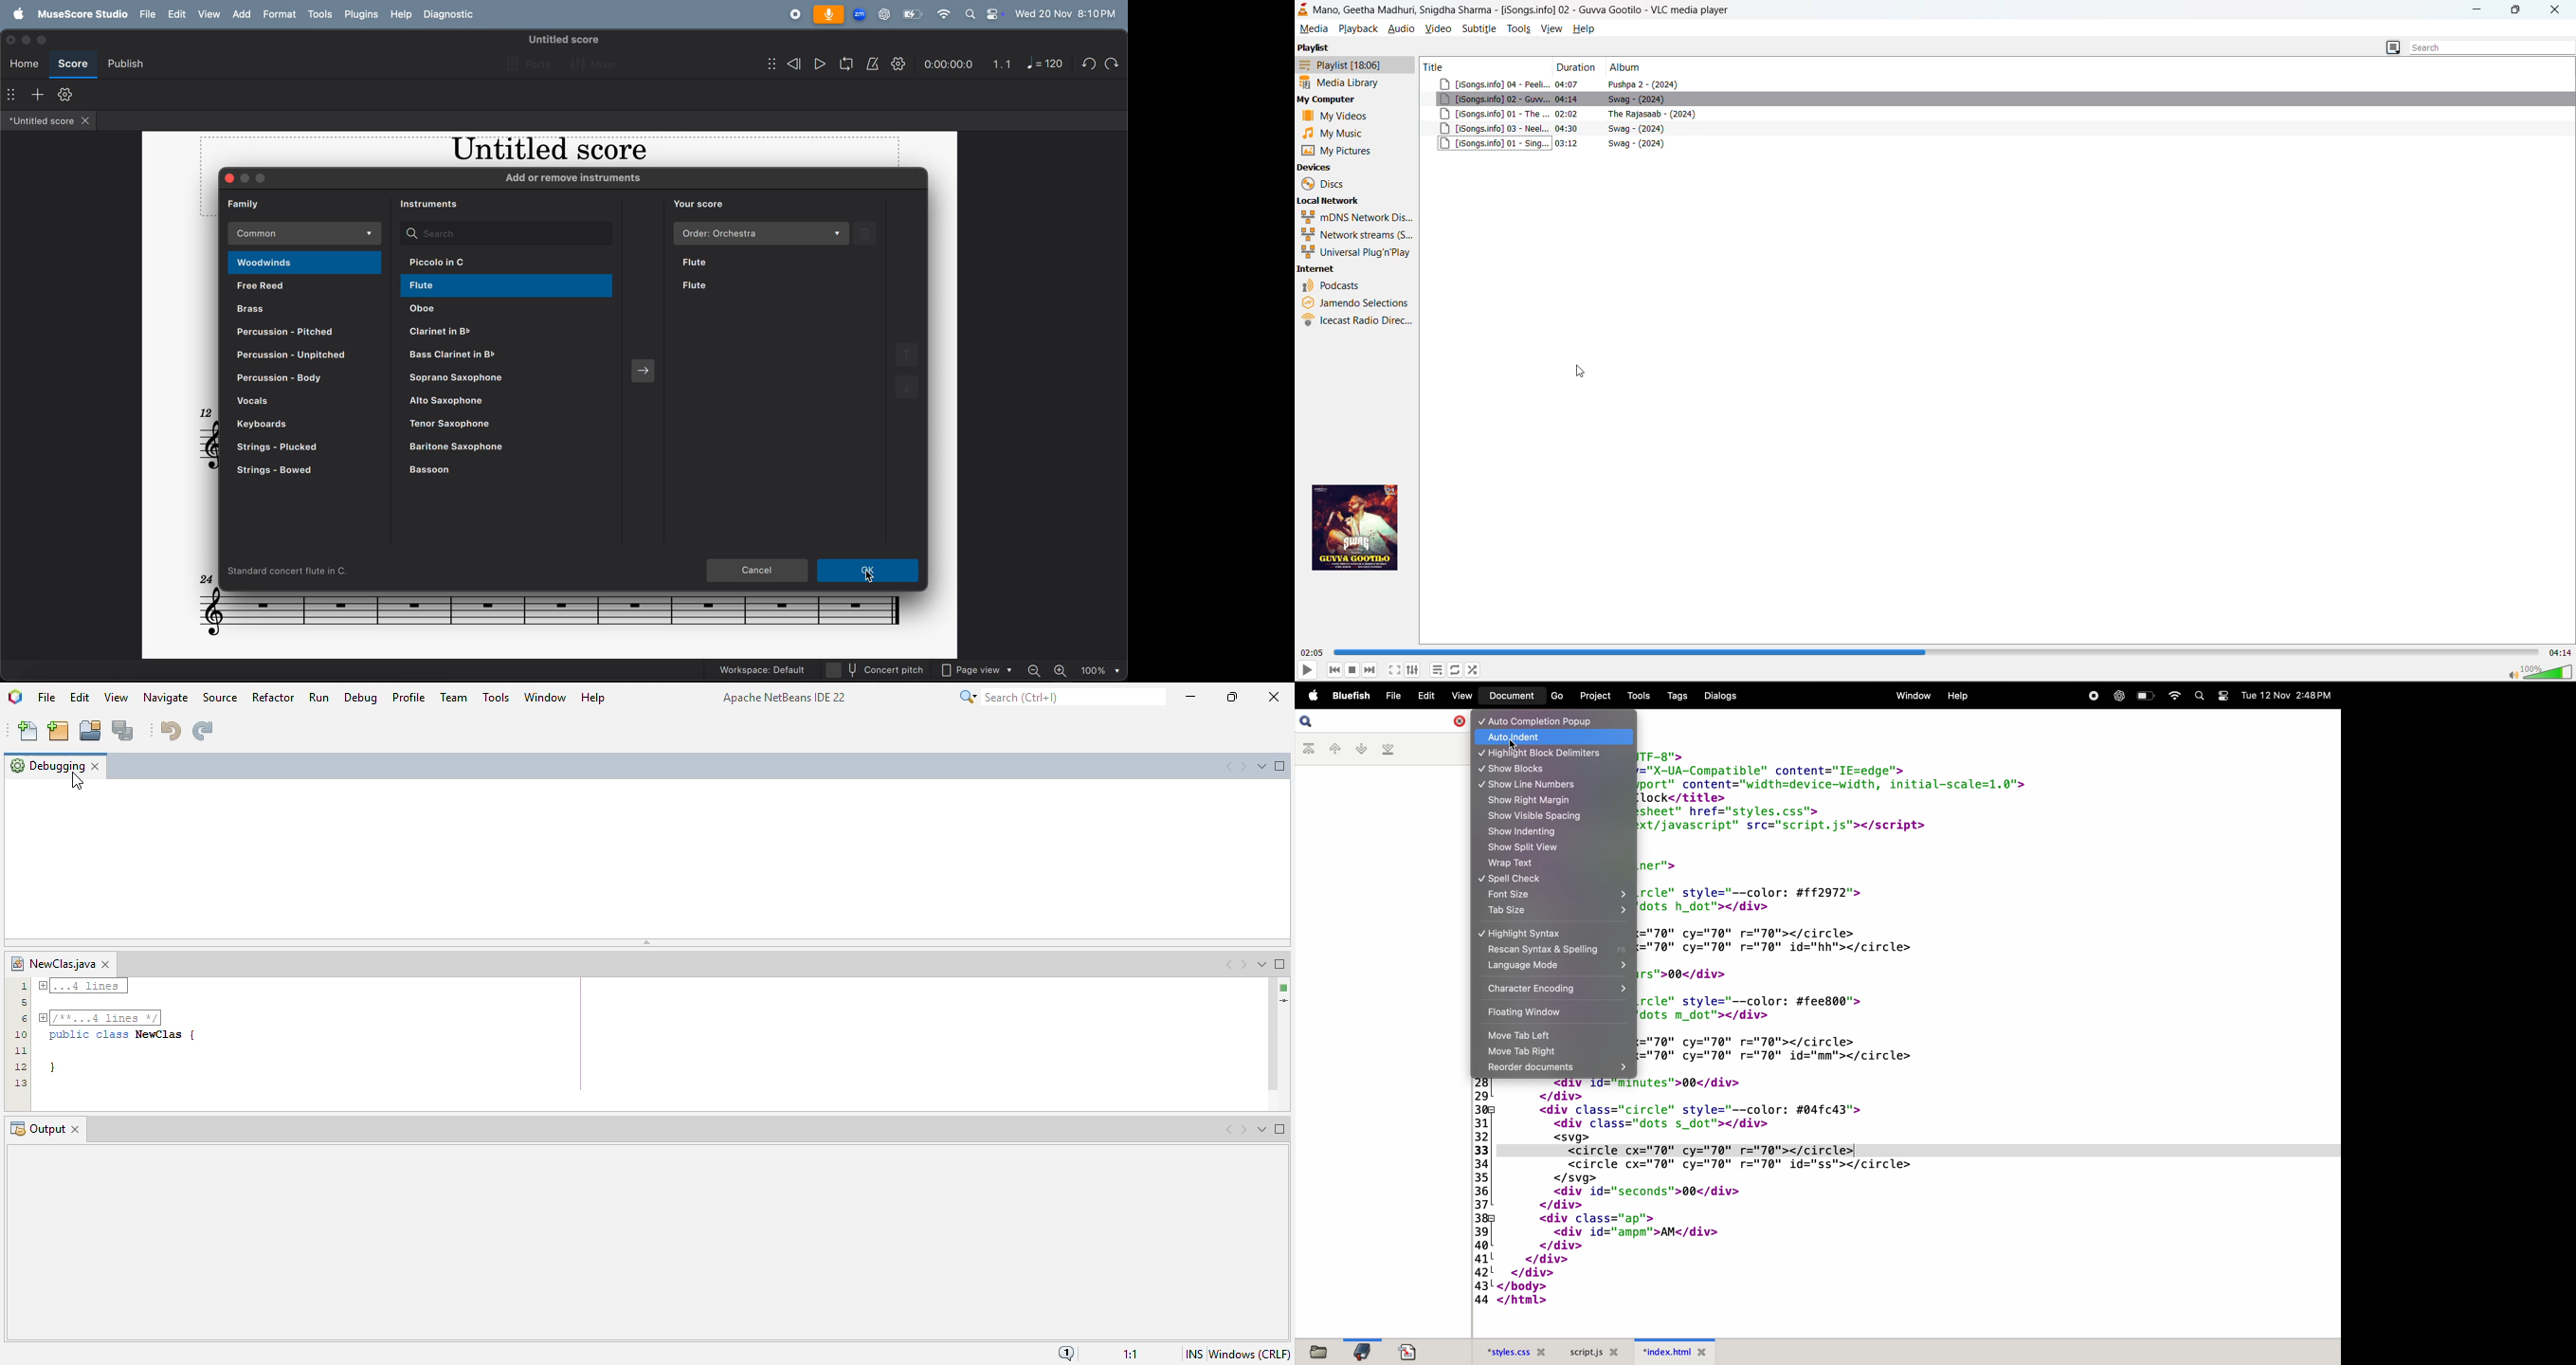 The width and height of the screenshot is (2576, 1372). I want to click on current pitch, so click(876, 668).